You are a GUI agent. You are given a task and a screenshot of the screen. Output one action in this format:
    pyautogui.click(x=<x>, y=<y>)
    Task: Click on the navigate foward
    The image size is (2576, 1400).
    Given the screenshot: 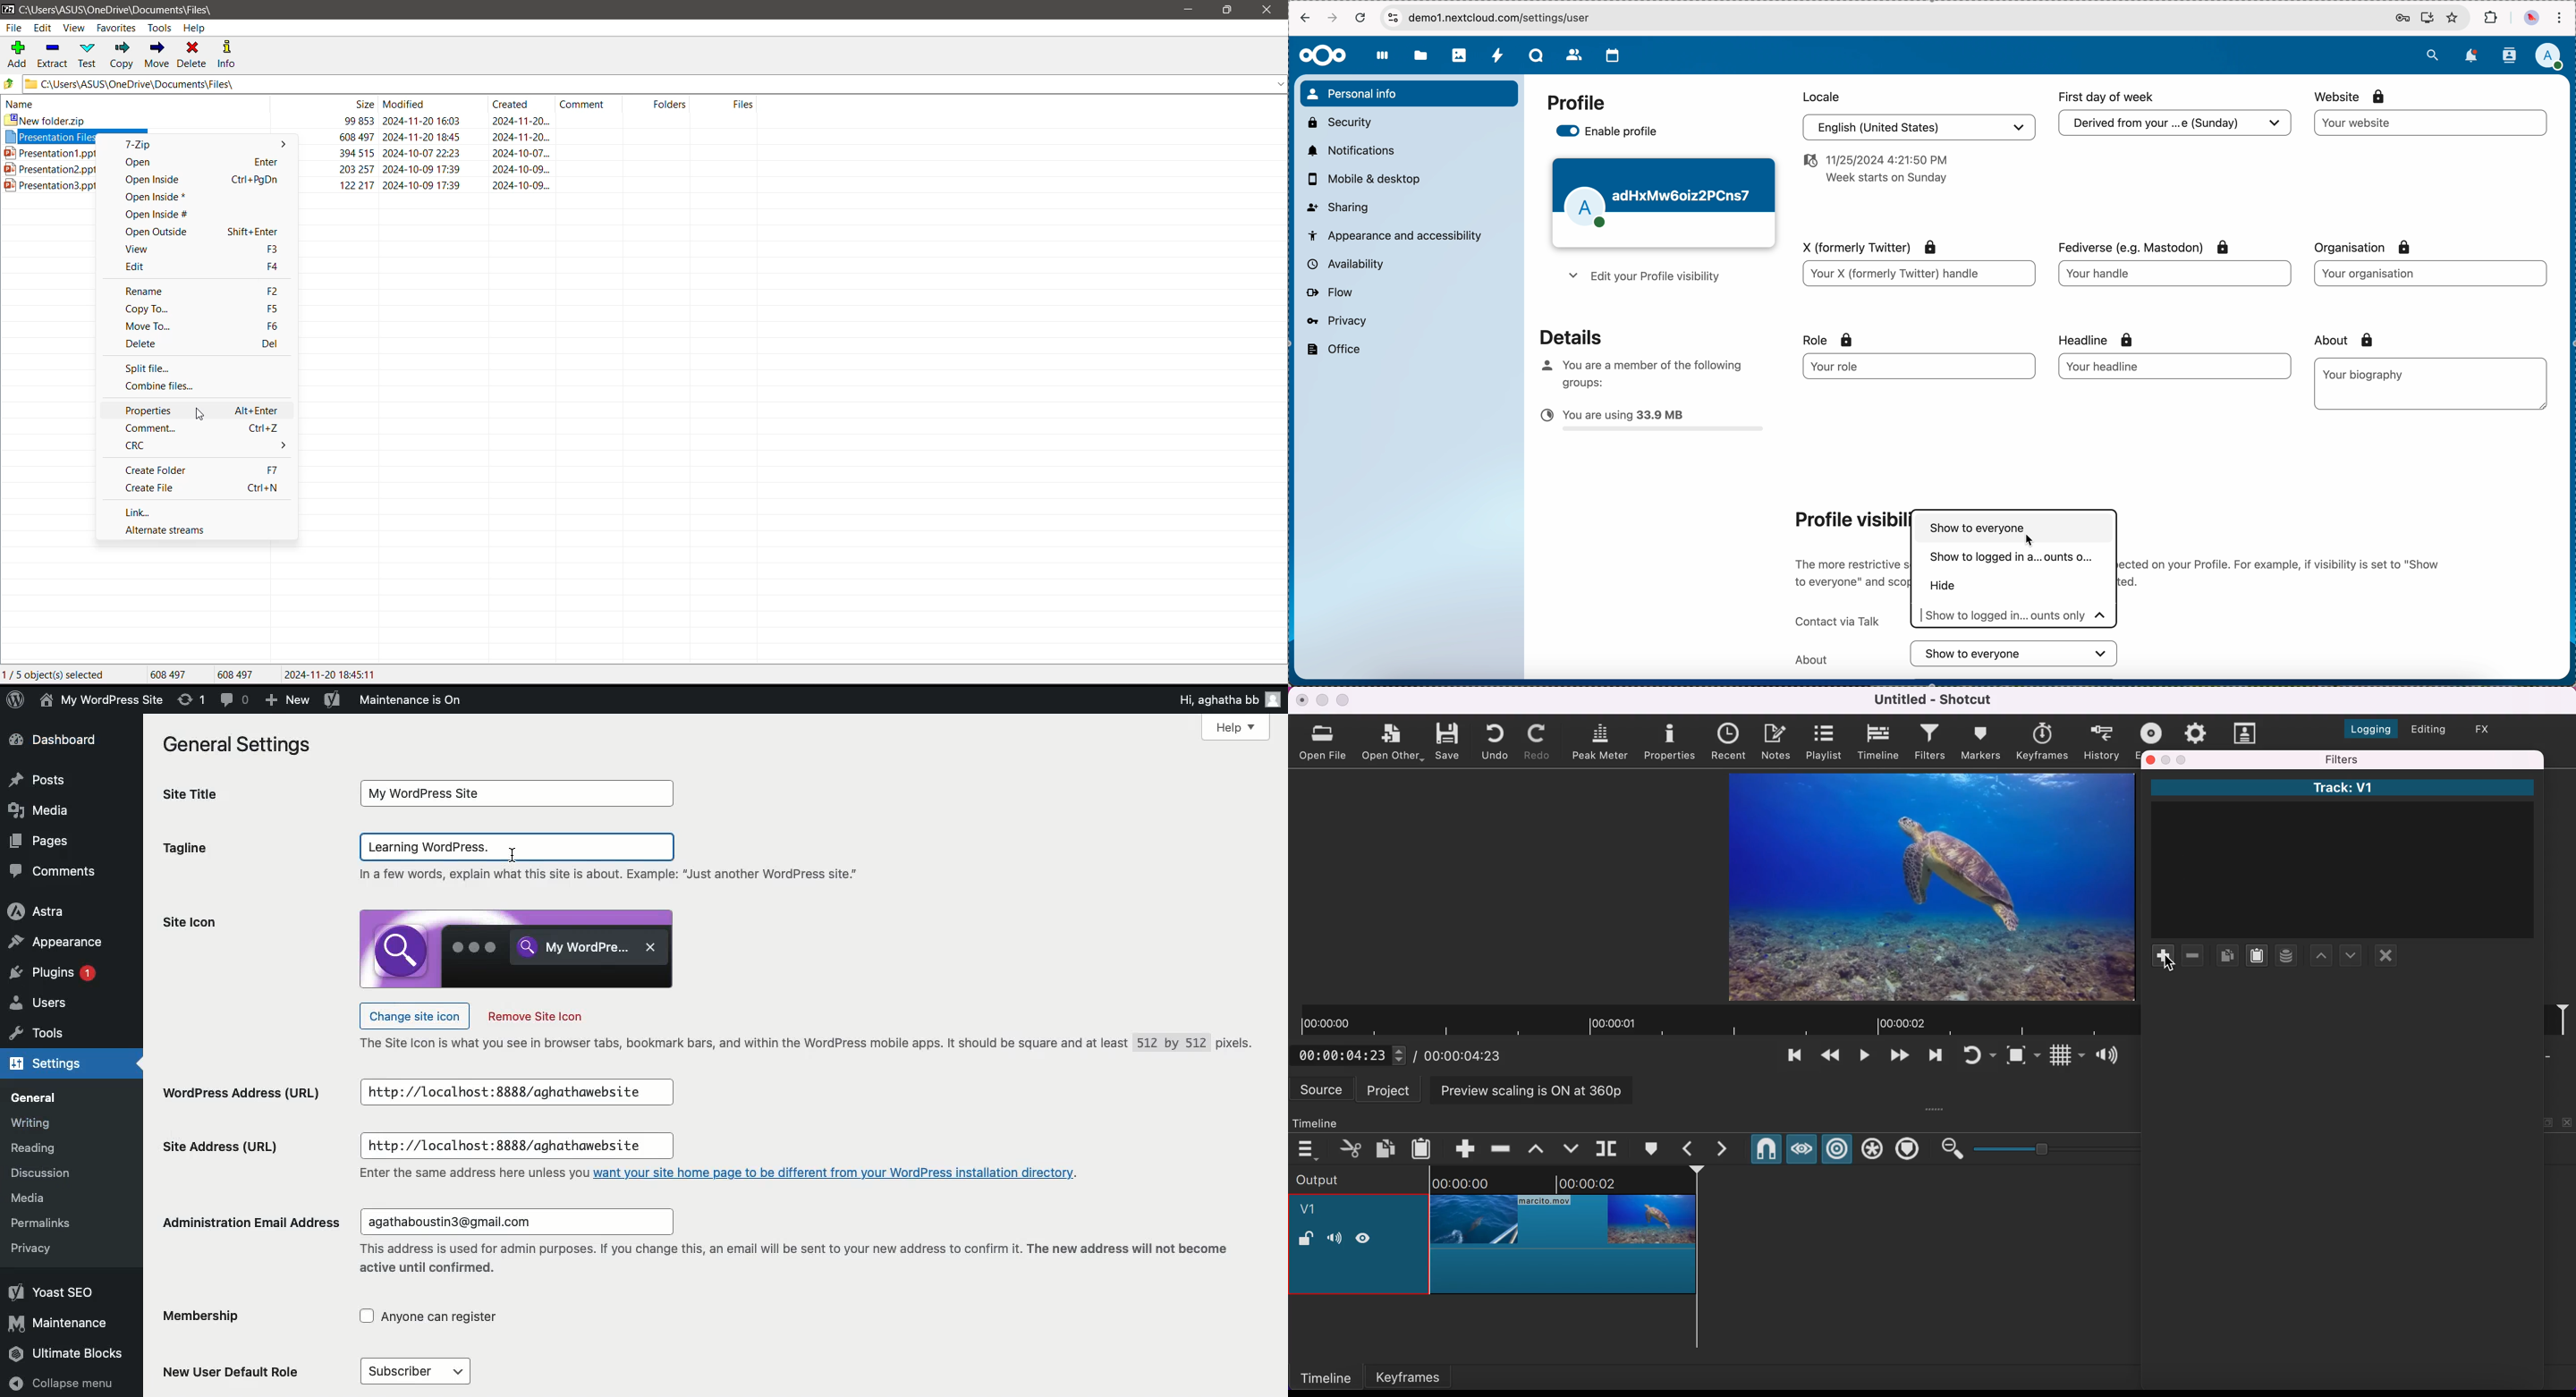 What is the action you would take?
    pyautogui.click(x=1334, y=18)
    